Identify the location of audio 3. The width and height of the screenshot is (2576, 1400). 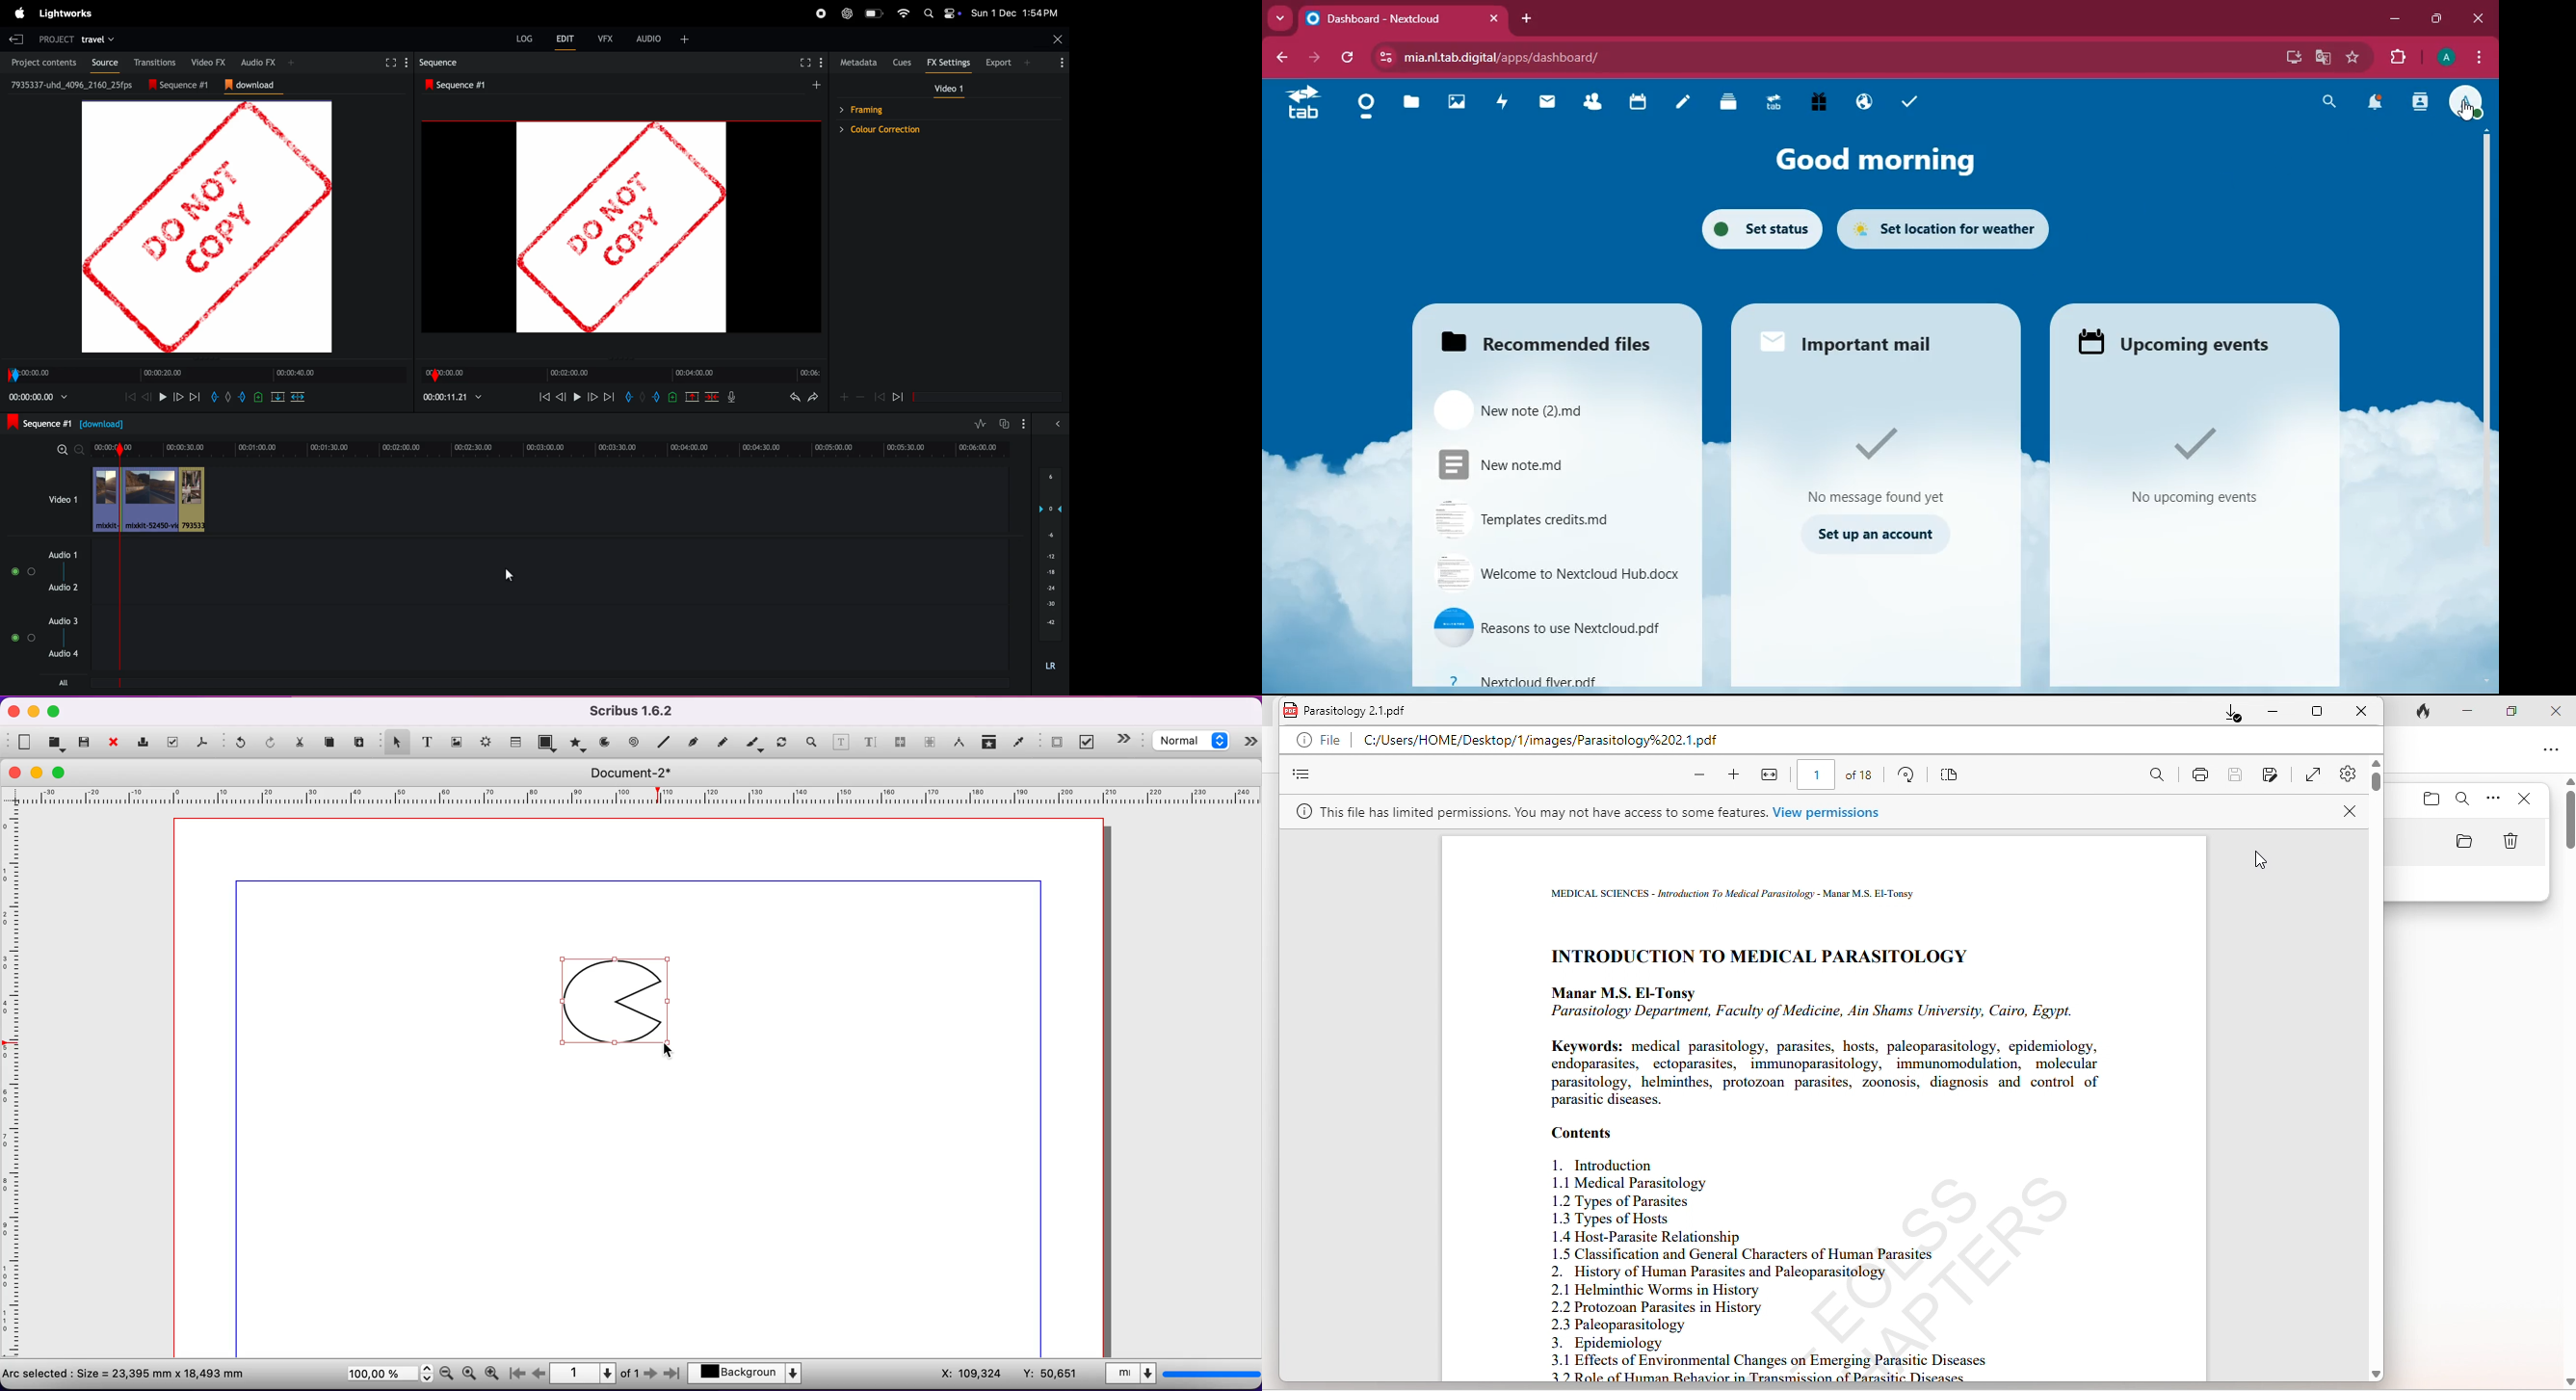
(62, 621).